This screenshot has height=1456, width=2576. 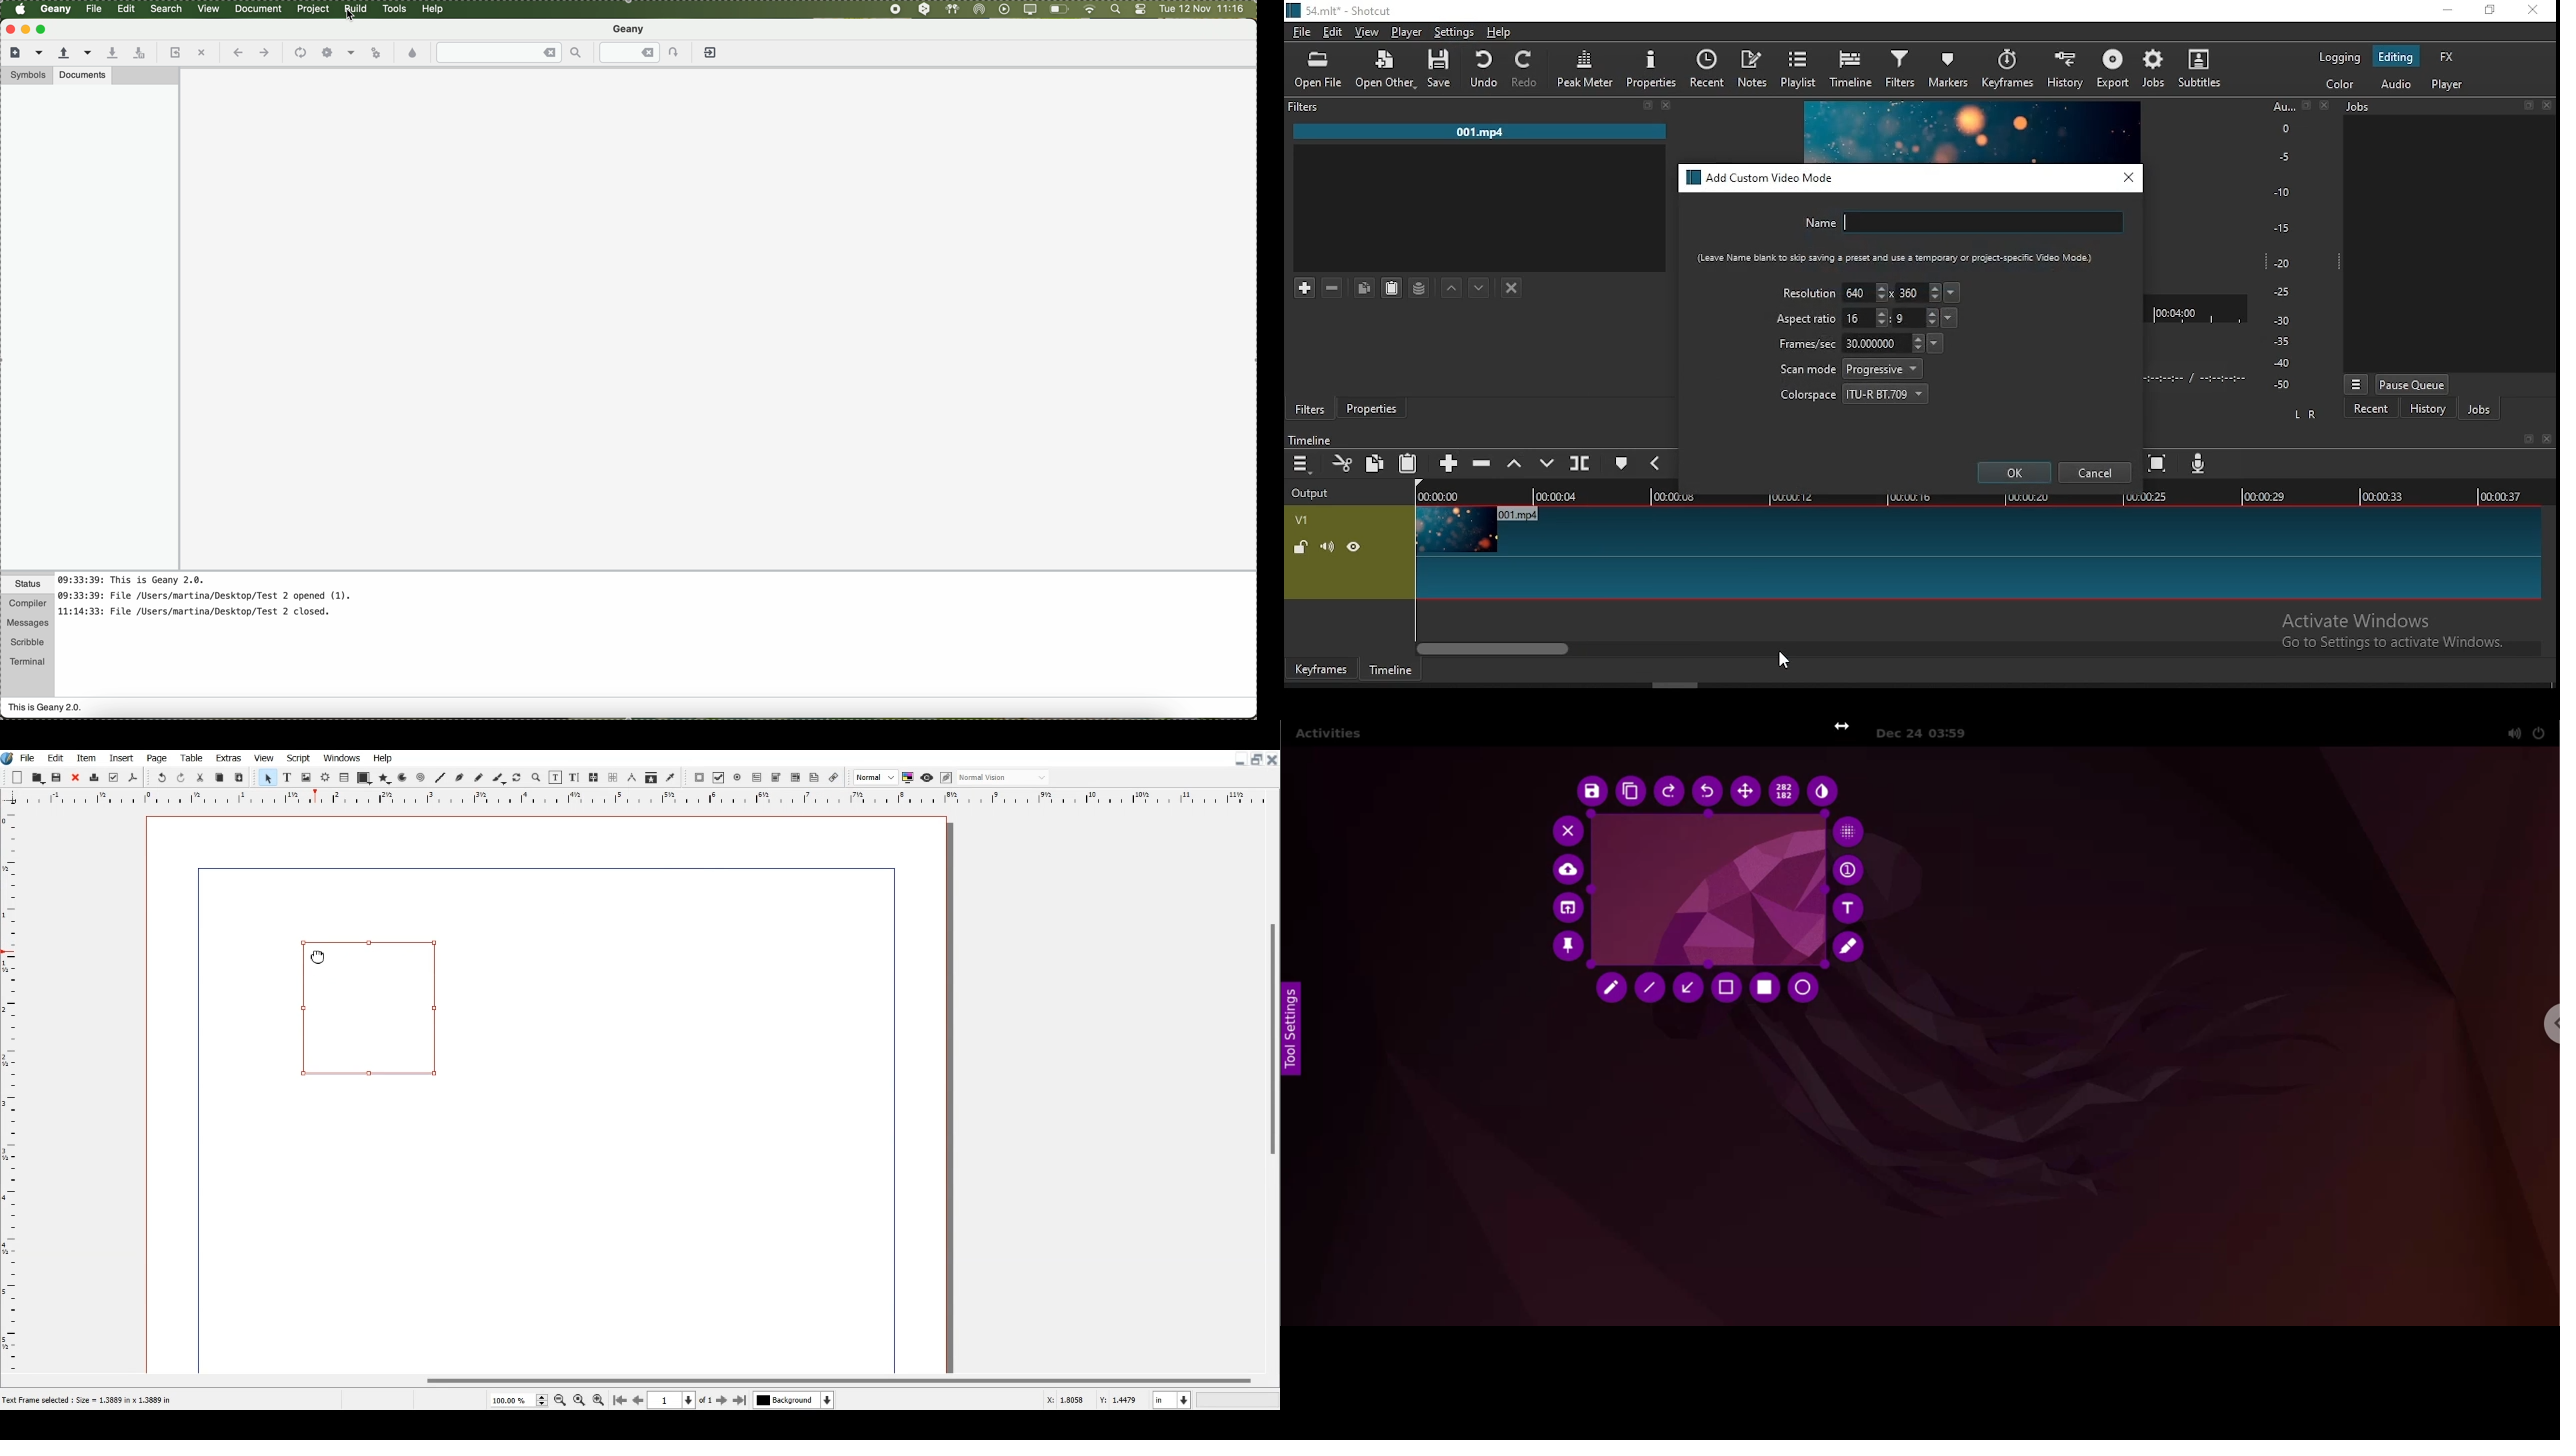 I want to click on Zoom to 100%, so click(x=579, y=1399).